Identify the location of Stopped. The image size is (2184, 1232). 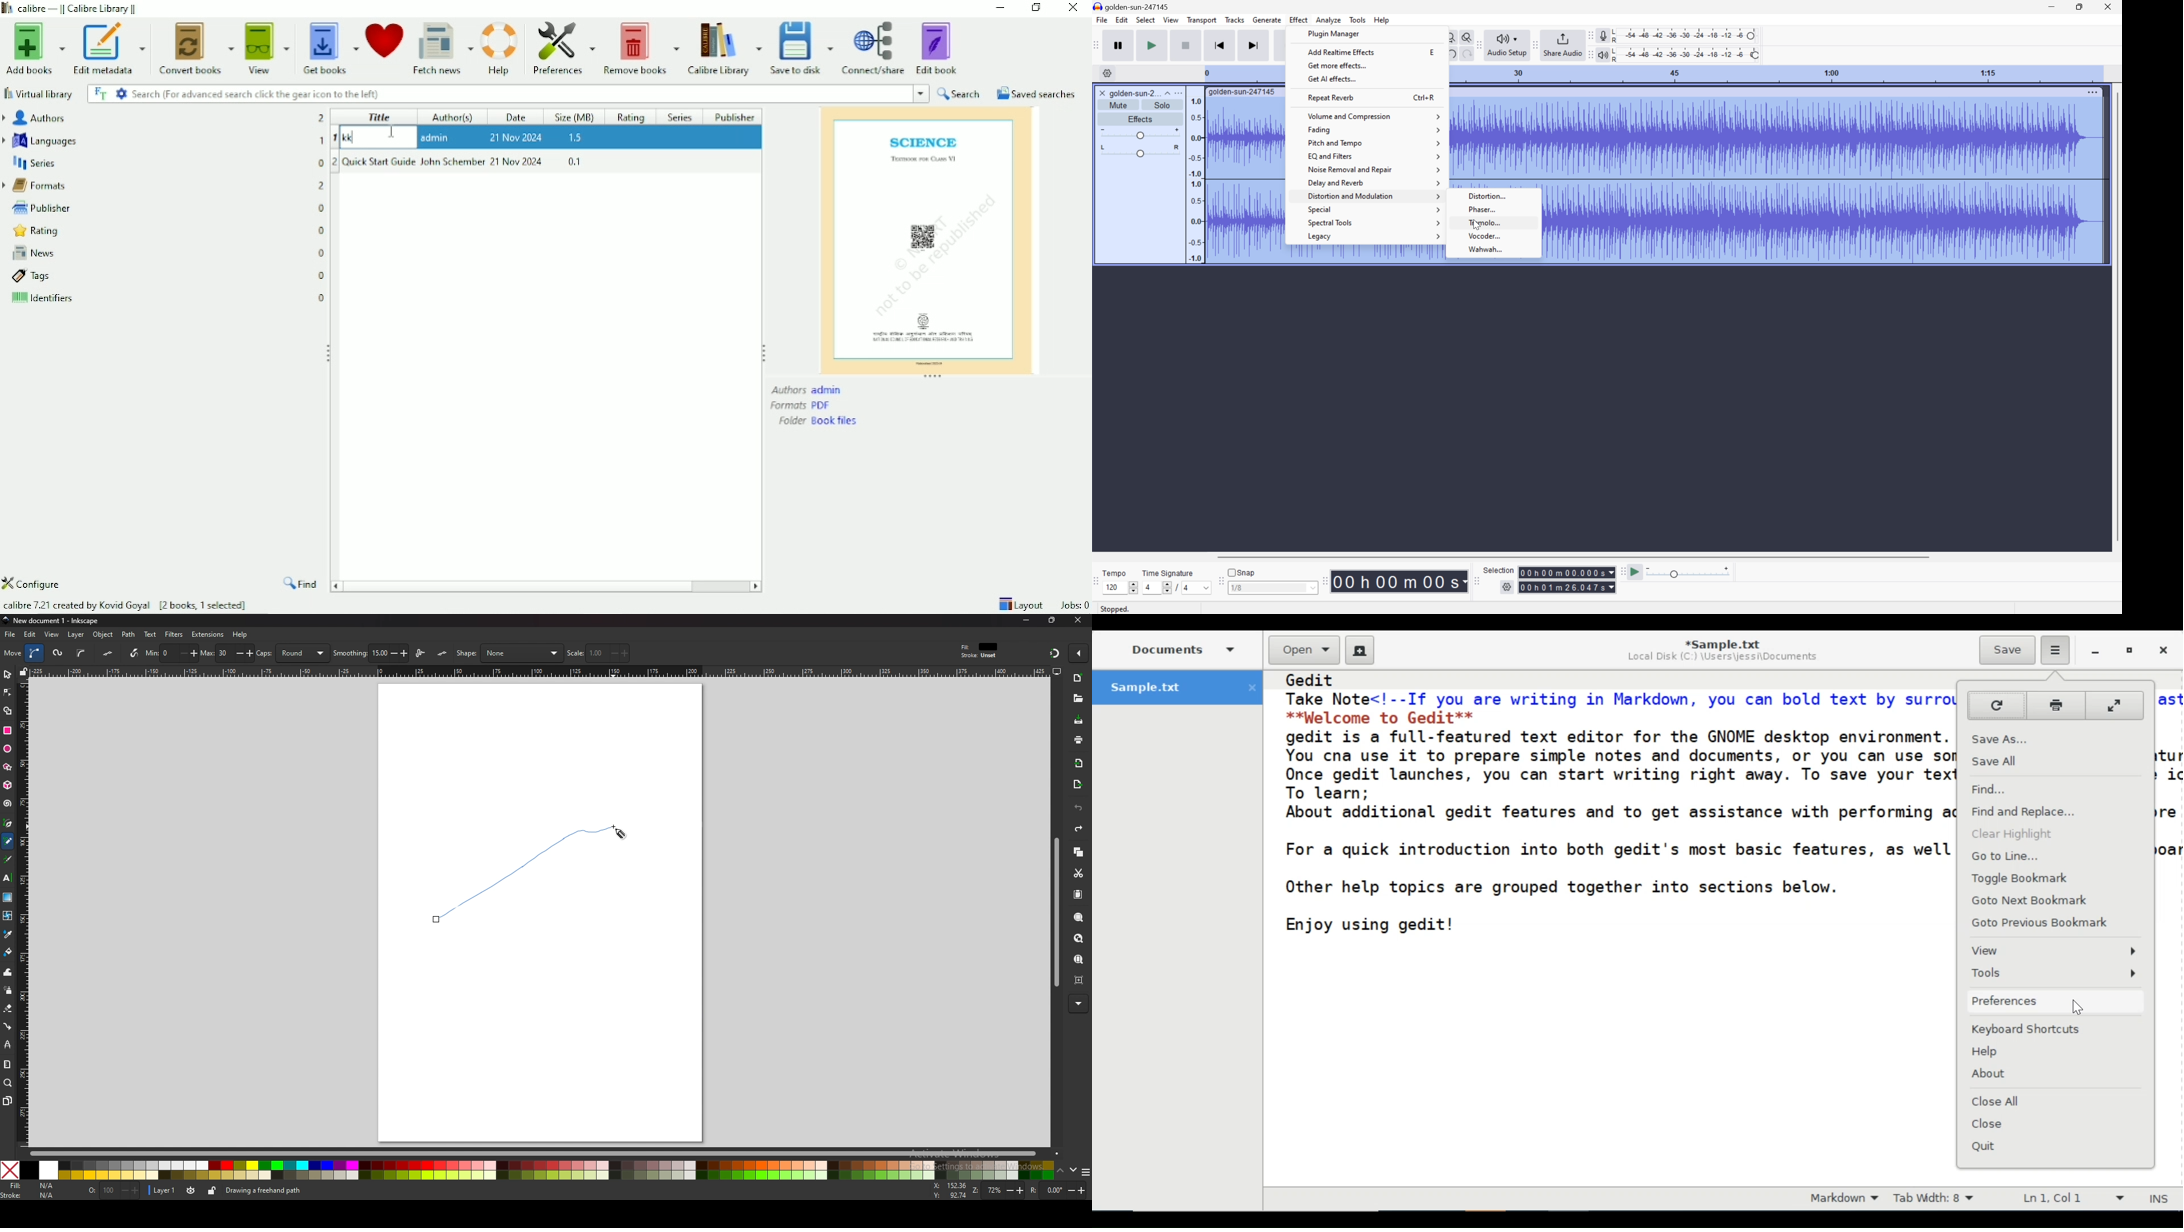
(1115, 609).